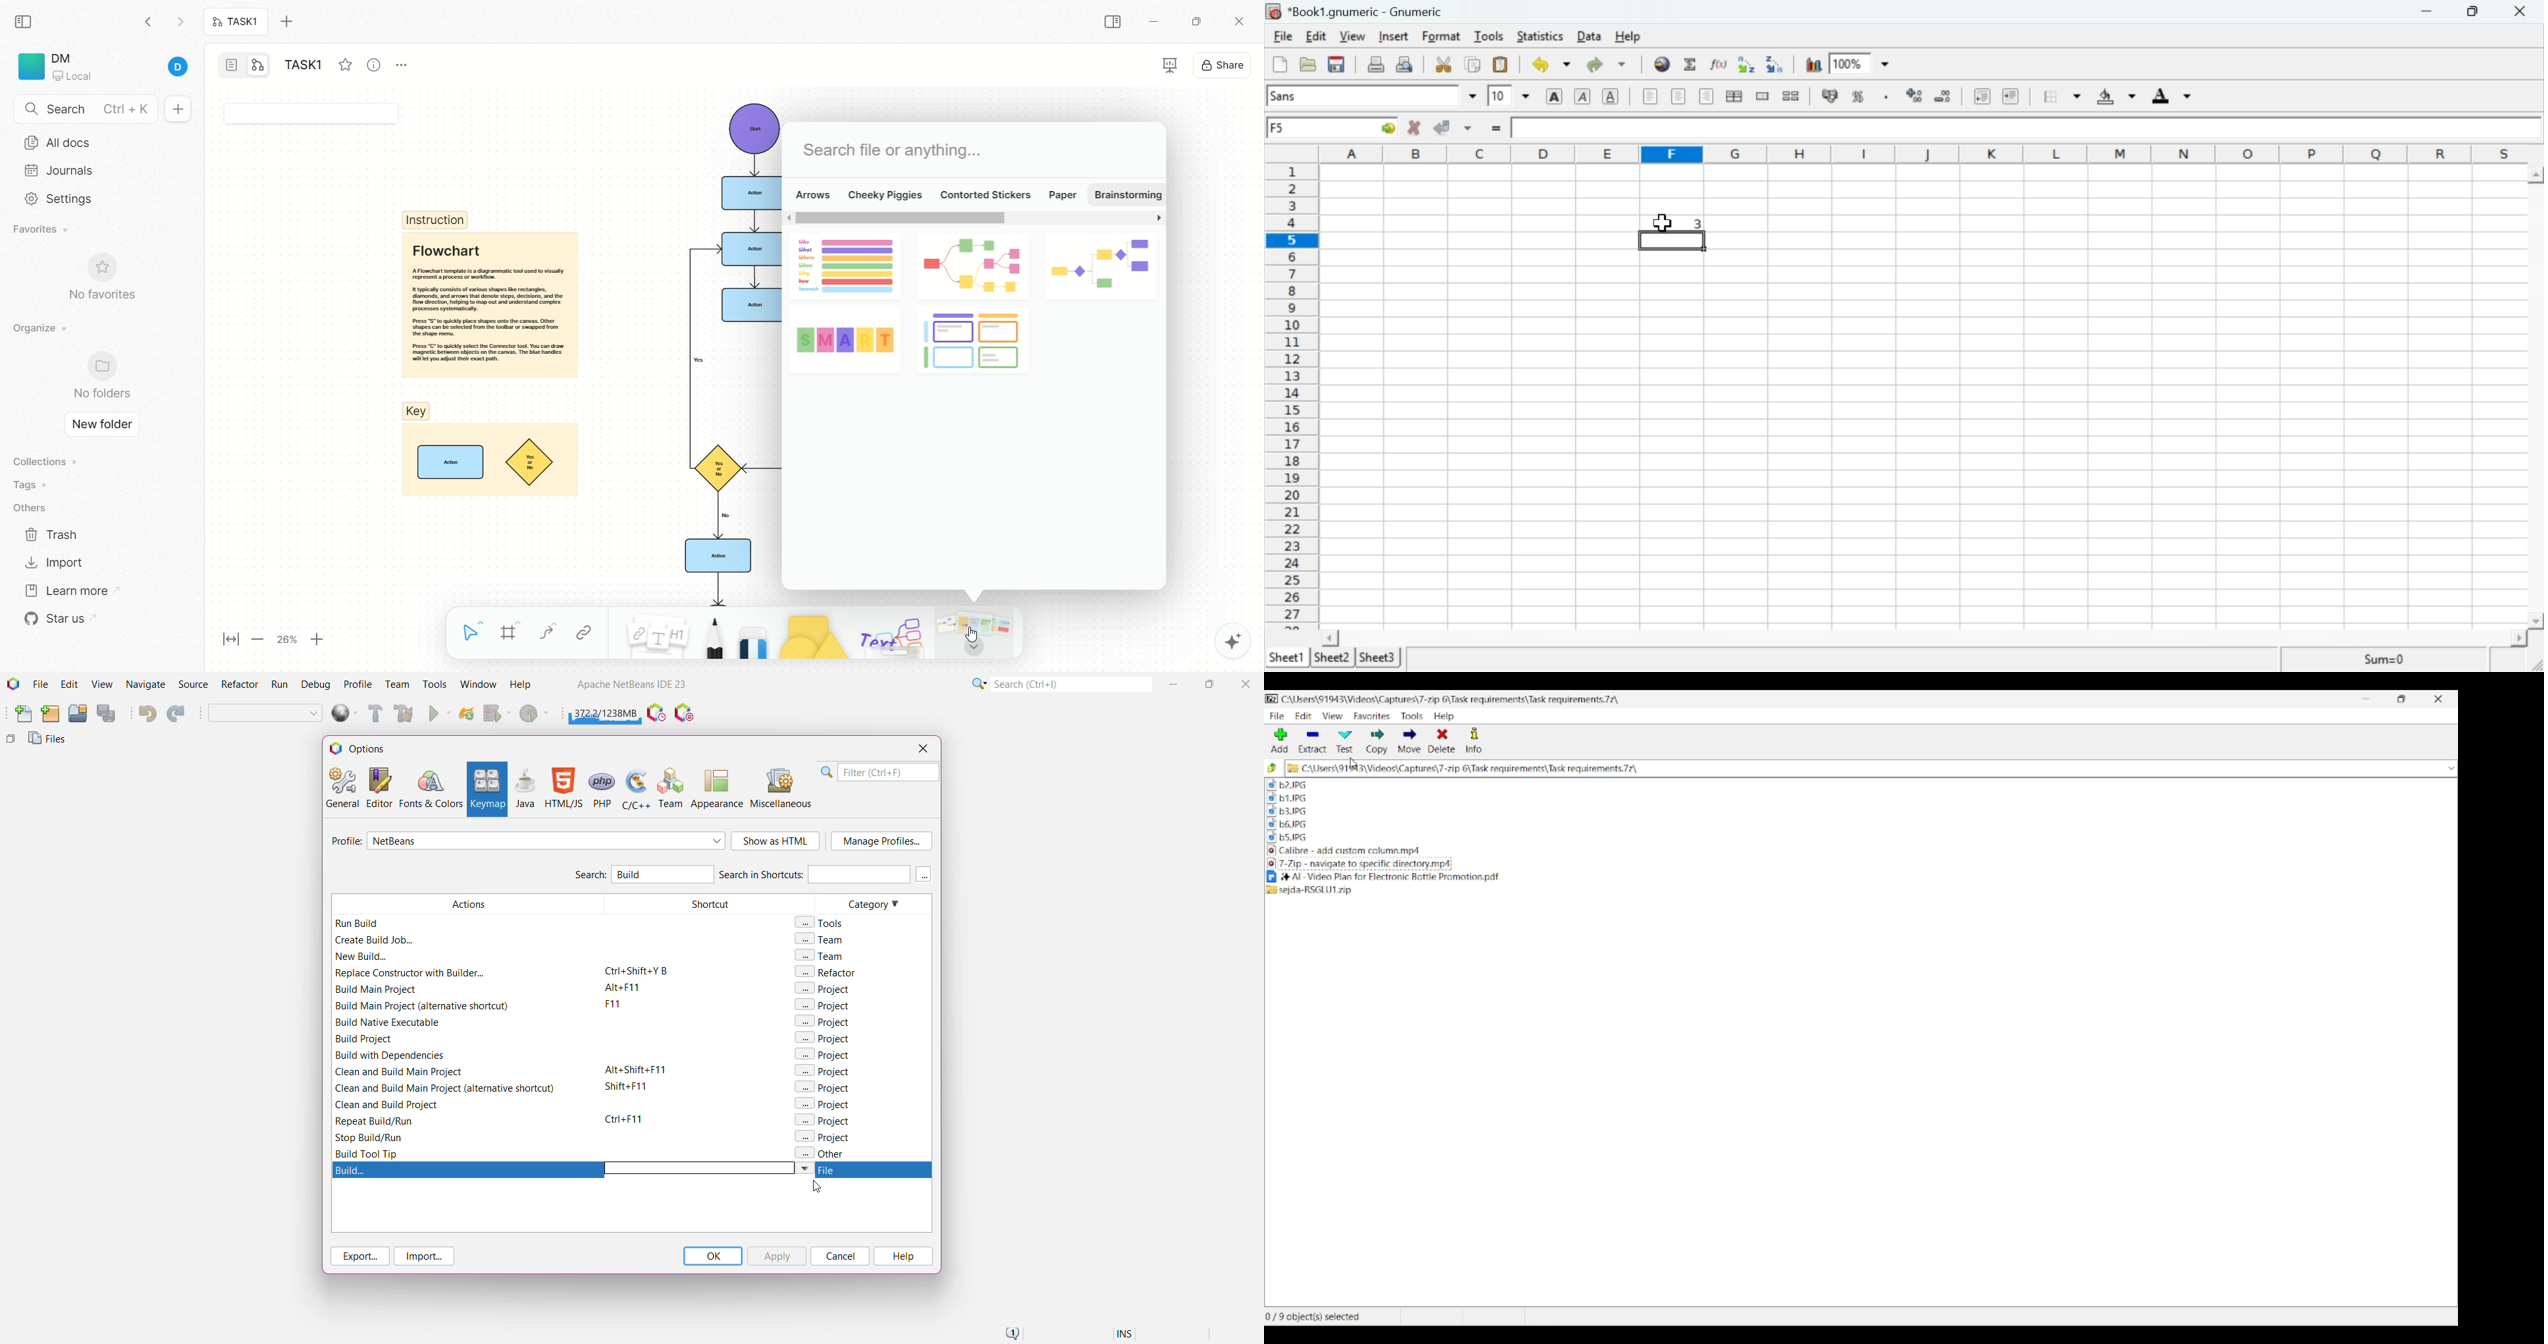  Describe the element at coordinates (473, 634) in the screenshot. I see `selection` at that location.